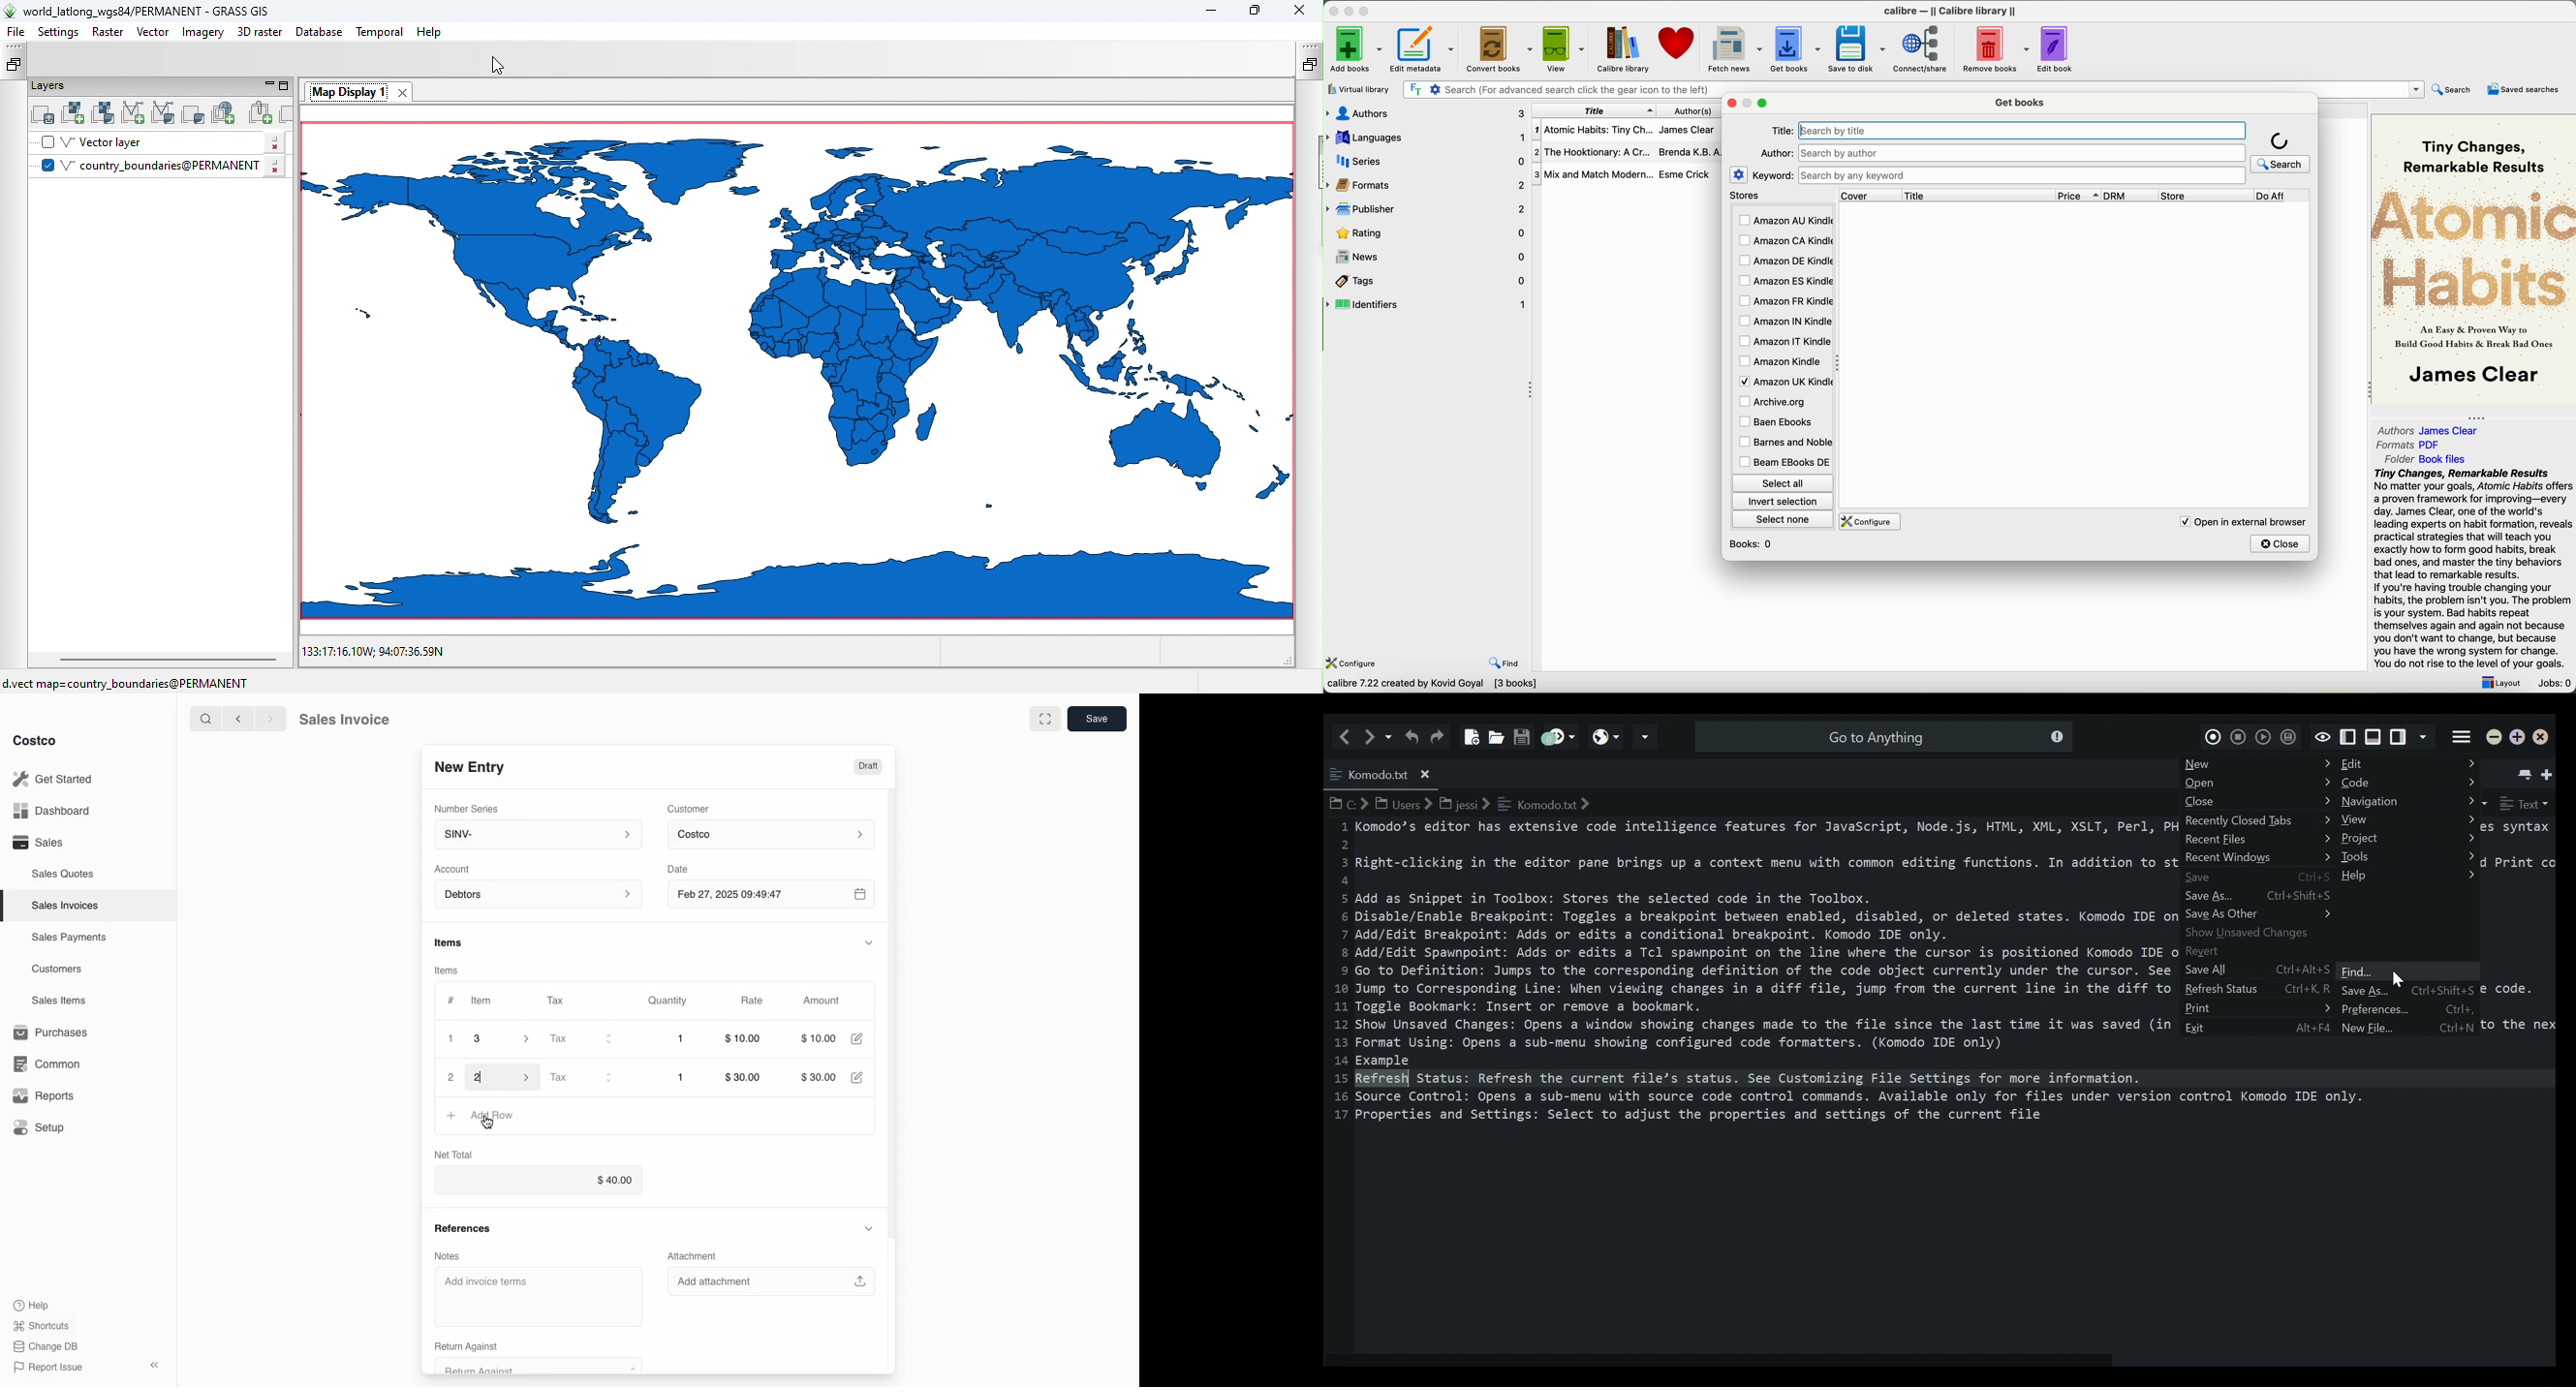 Image resolution: width=2576 pixels, height=1400 pixels. What do you see at coordinates (774, 835) in the screenshot?
I see `Costco` at bounding box center [774, 835].